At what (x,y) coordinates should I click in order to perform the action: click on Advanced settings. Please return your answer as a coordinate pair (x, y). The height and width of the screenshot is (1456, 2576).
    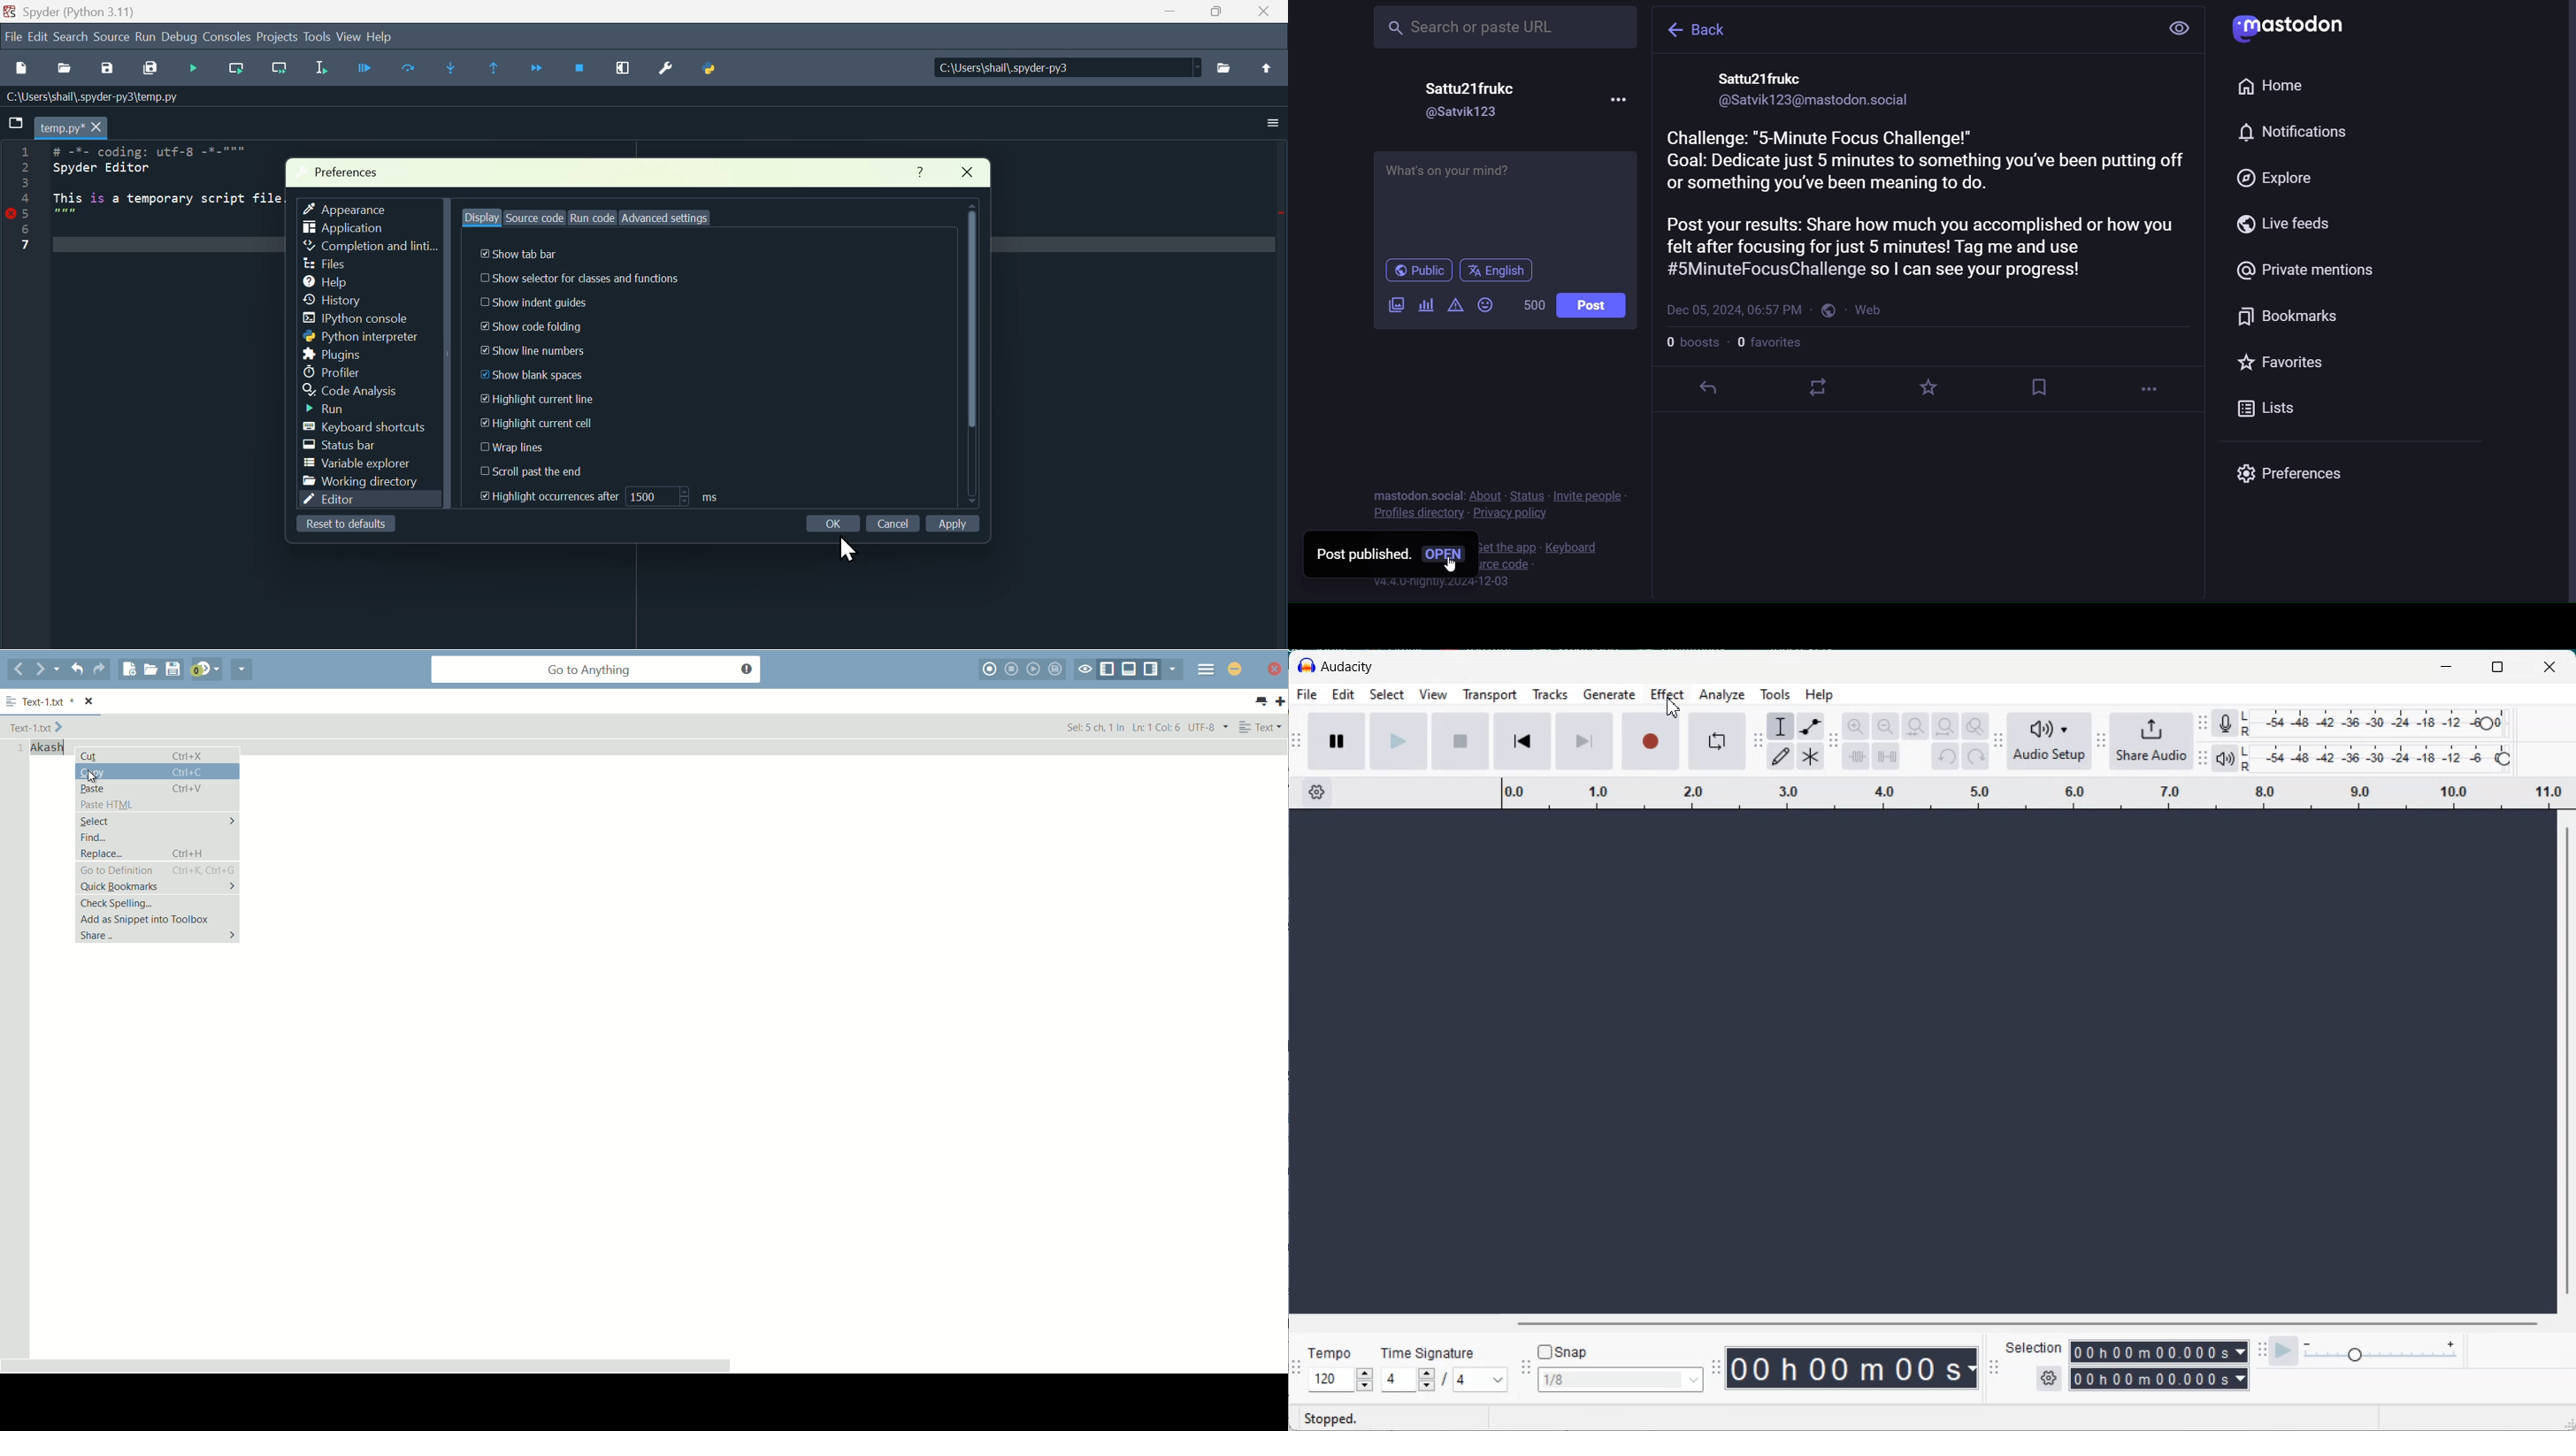
    Looking at the image, I should click on (662, 217).